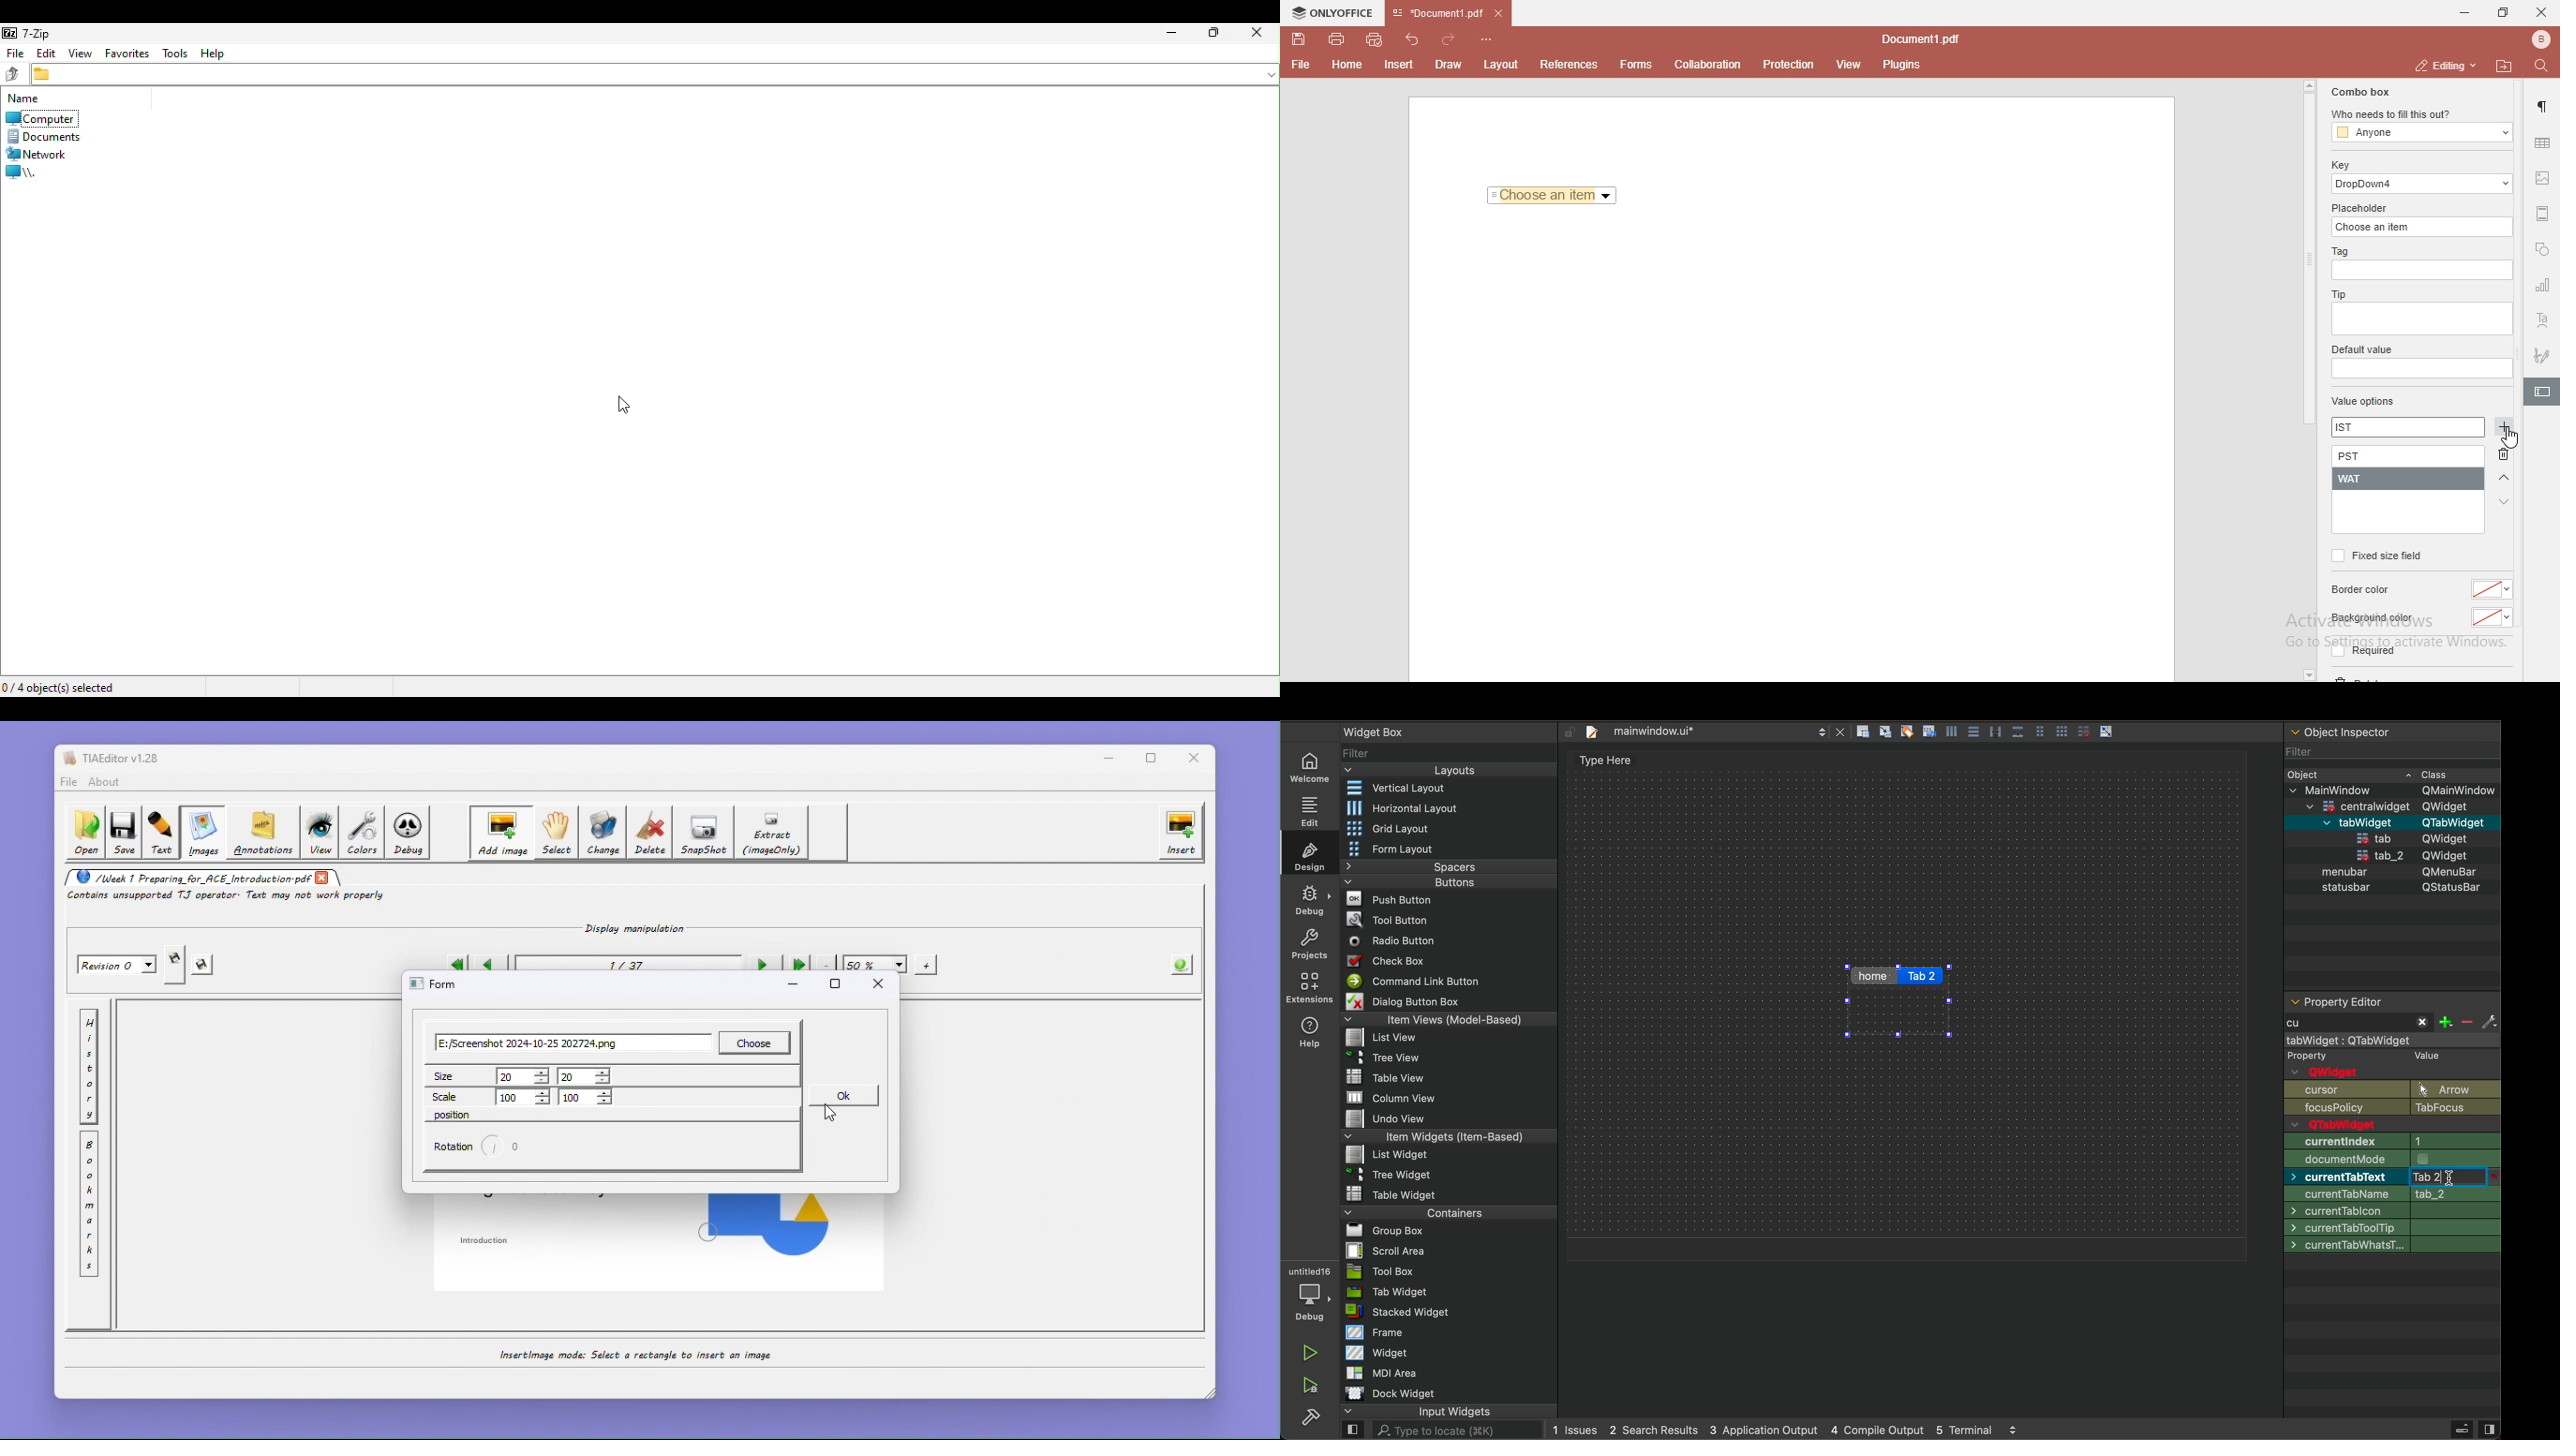 The width and height of the screenshot is (2576, 1456). I want to click on network, so click(43, 153).